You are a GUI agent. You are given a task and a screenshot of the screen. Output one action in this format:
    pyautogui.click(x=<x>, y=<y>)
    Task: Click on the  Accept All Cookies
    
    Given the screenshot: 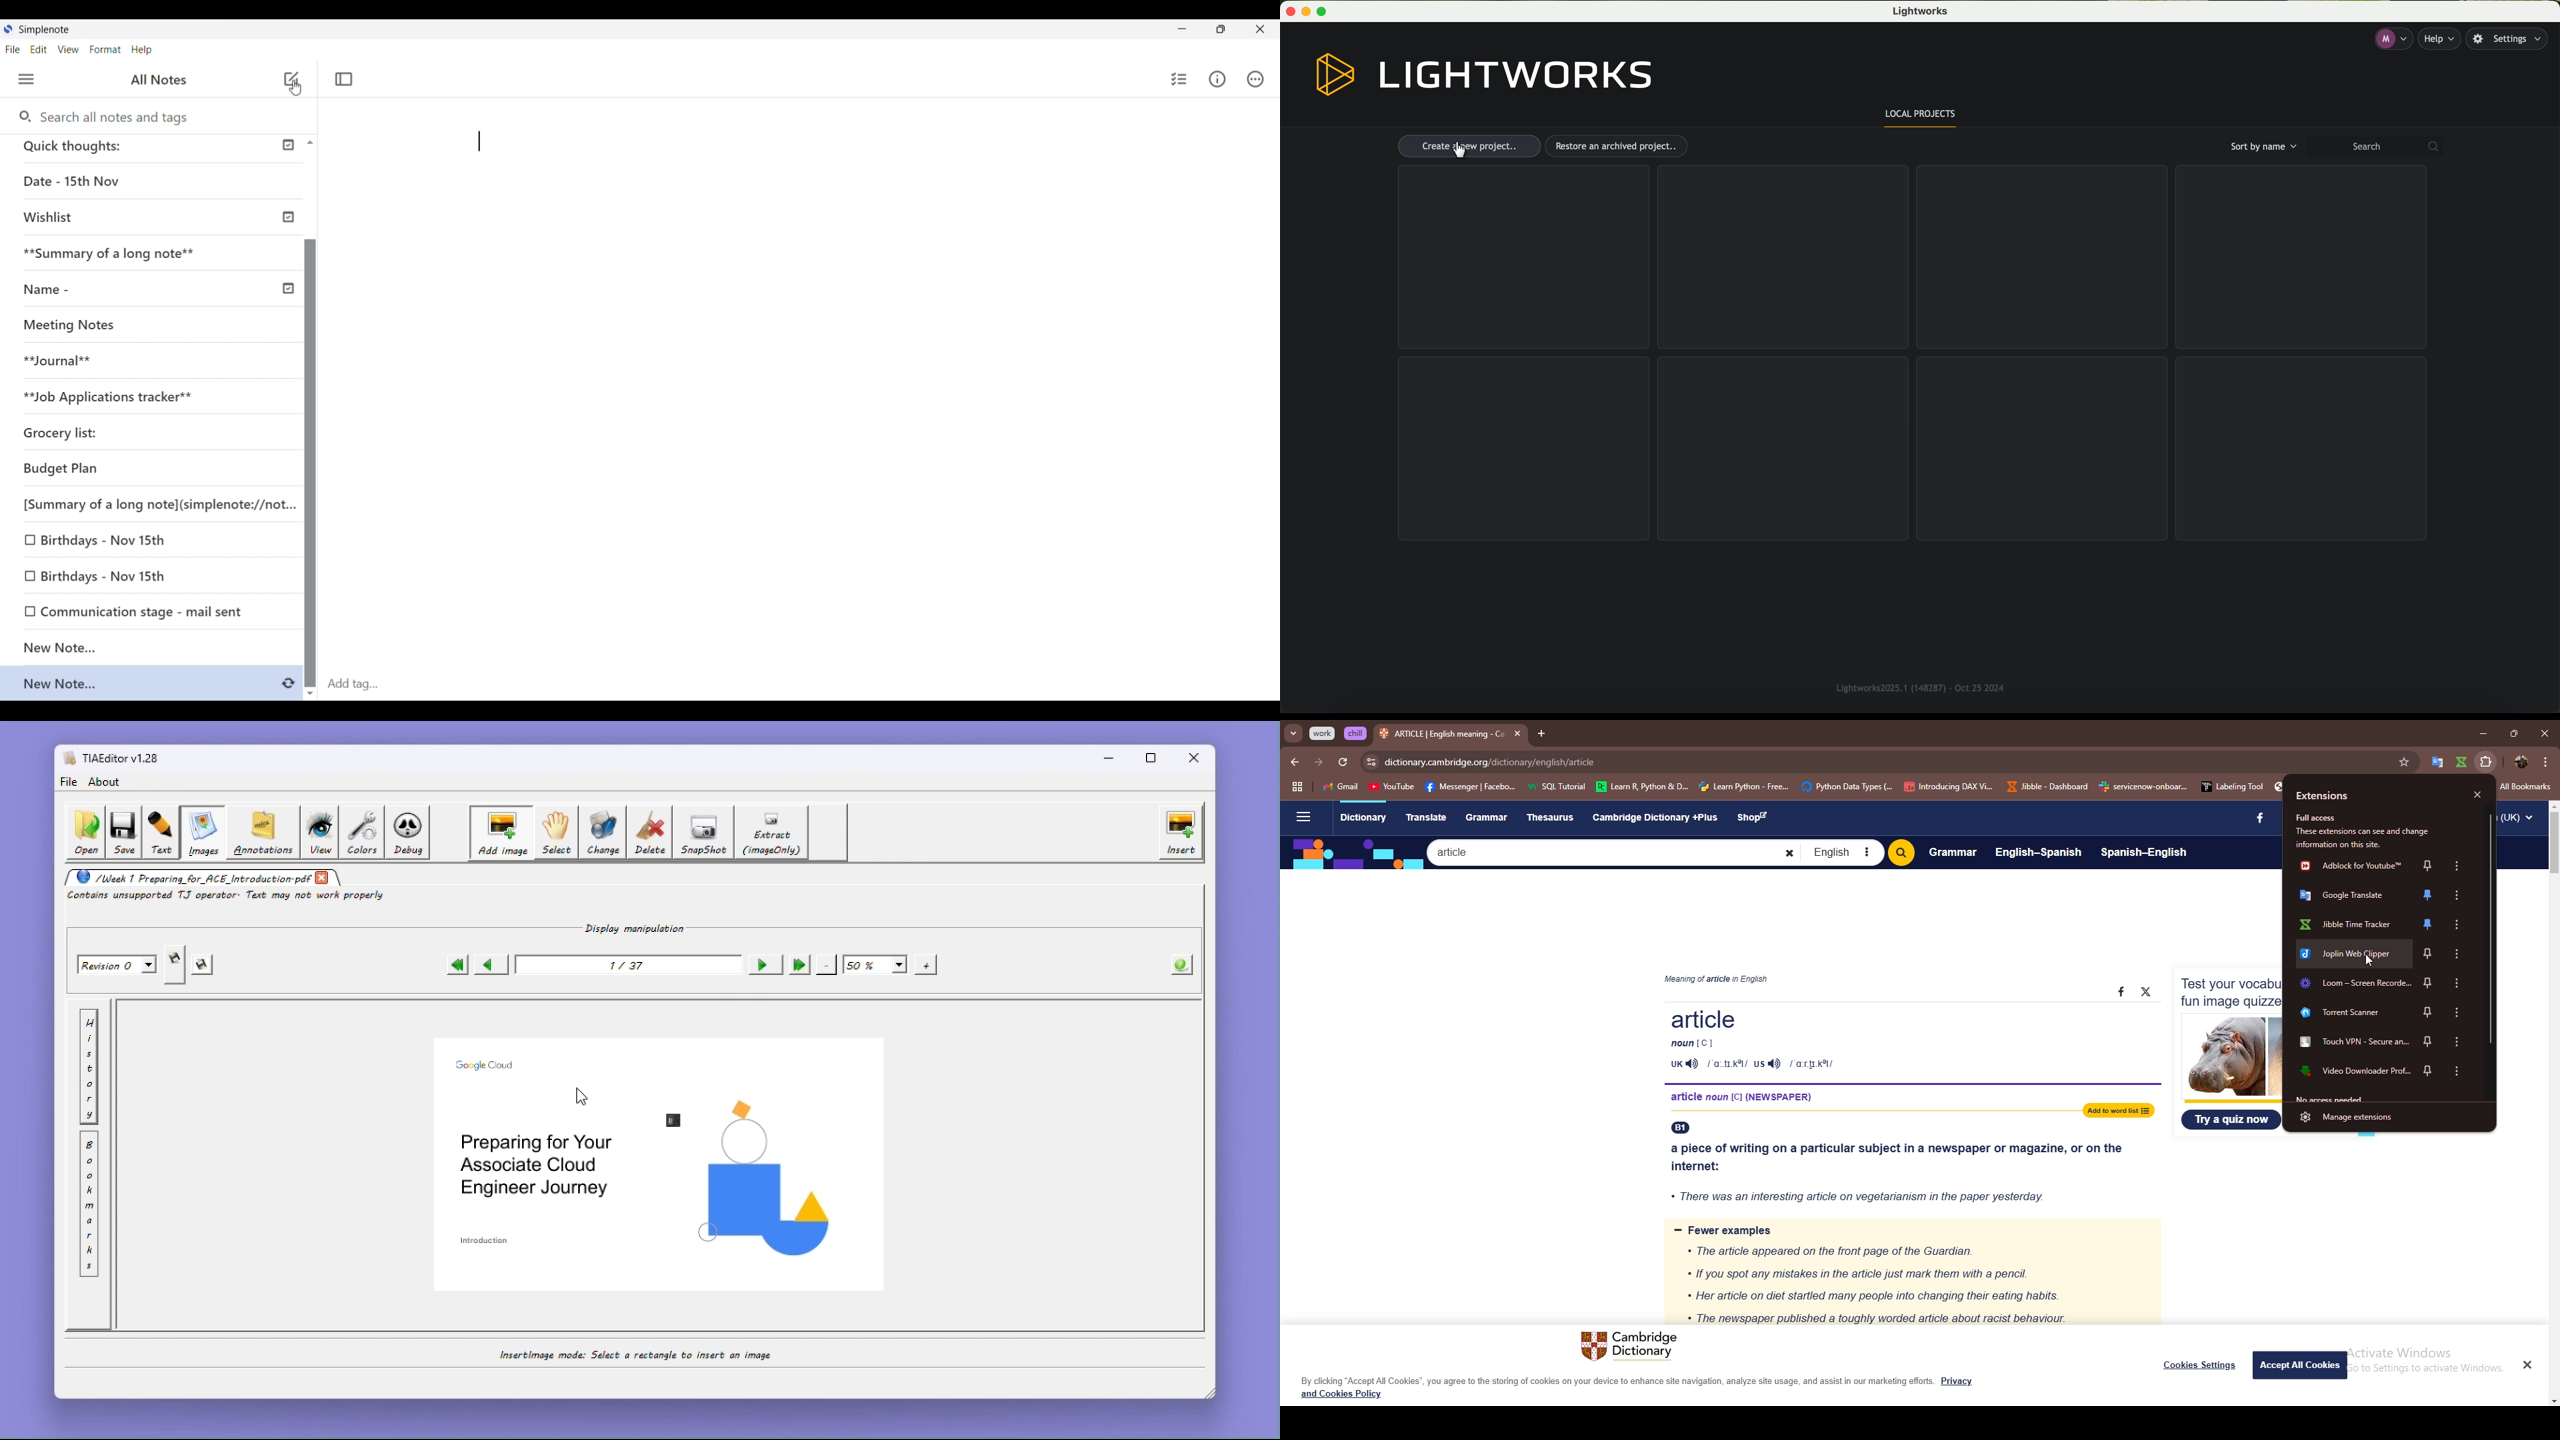 What is the action you would take?
    pyautogui.click(x=2301, y=1365)
    